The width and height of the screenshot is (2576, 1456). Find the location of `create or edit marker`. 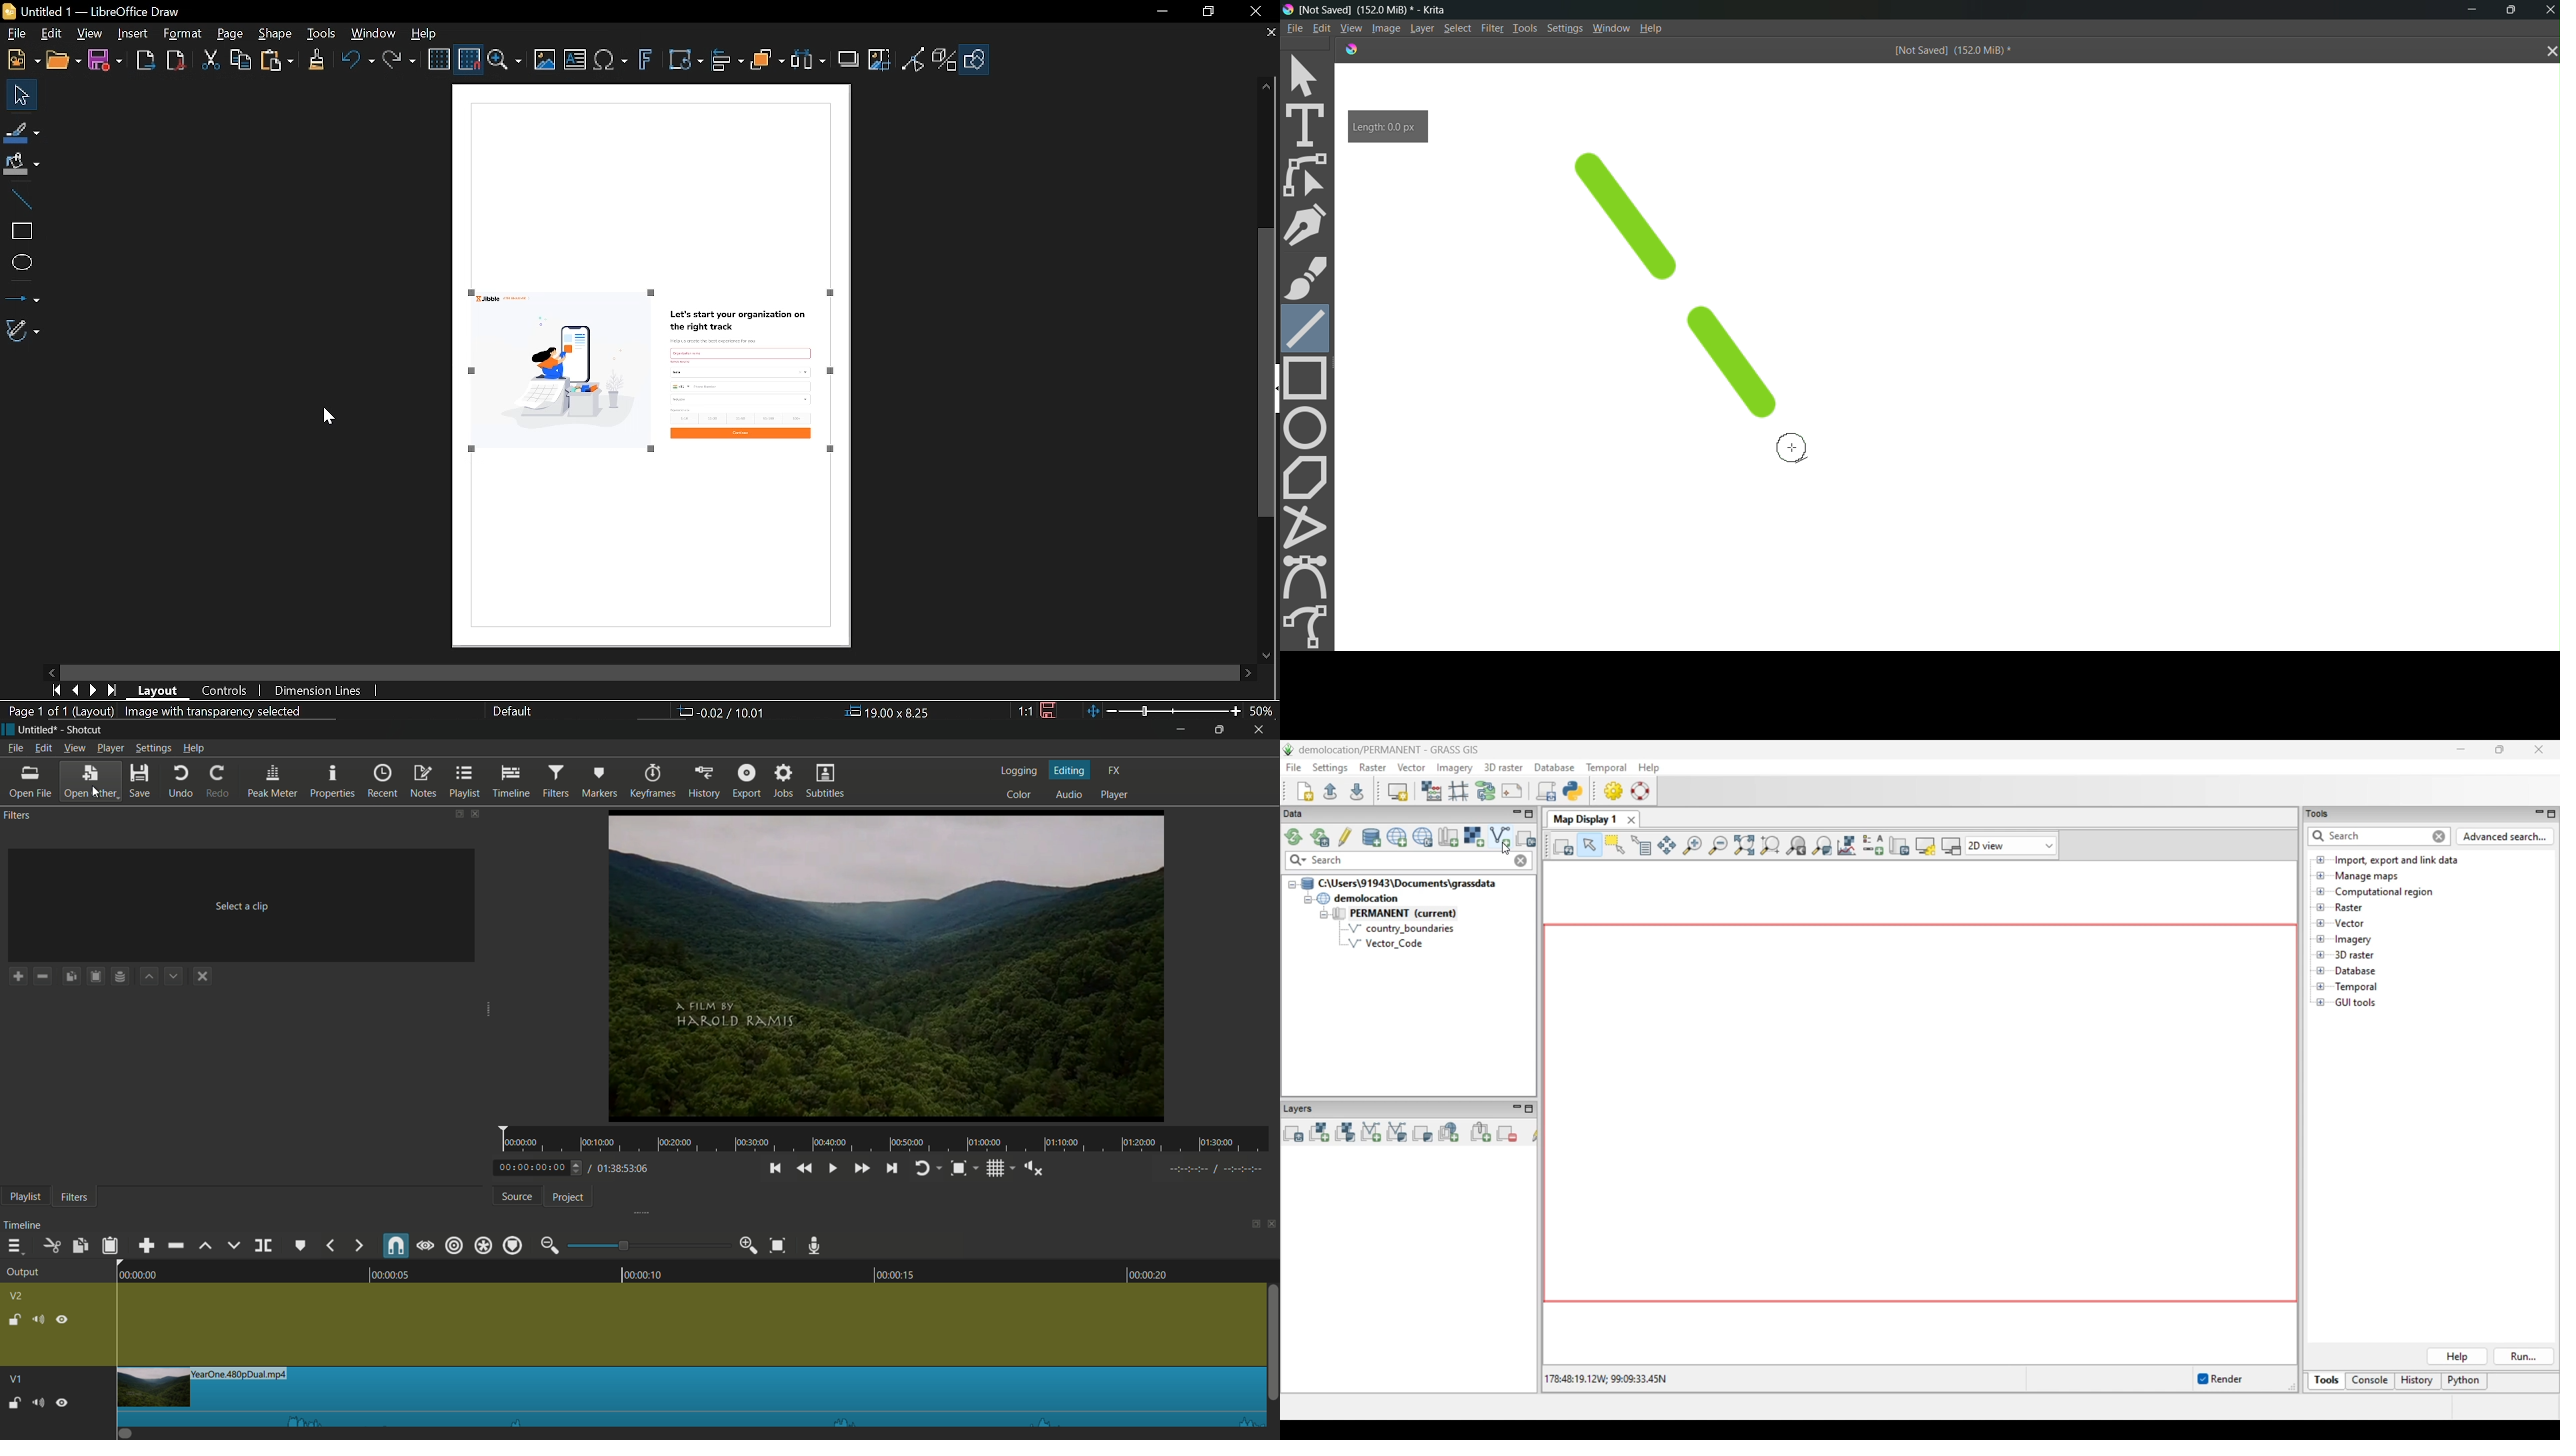

create or edit marker is located at coordinates (301, 1245).